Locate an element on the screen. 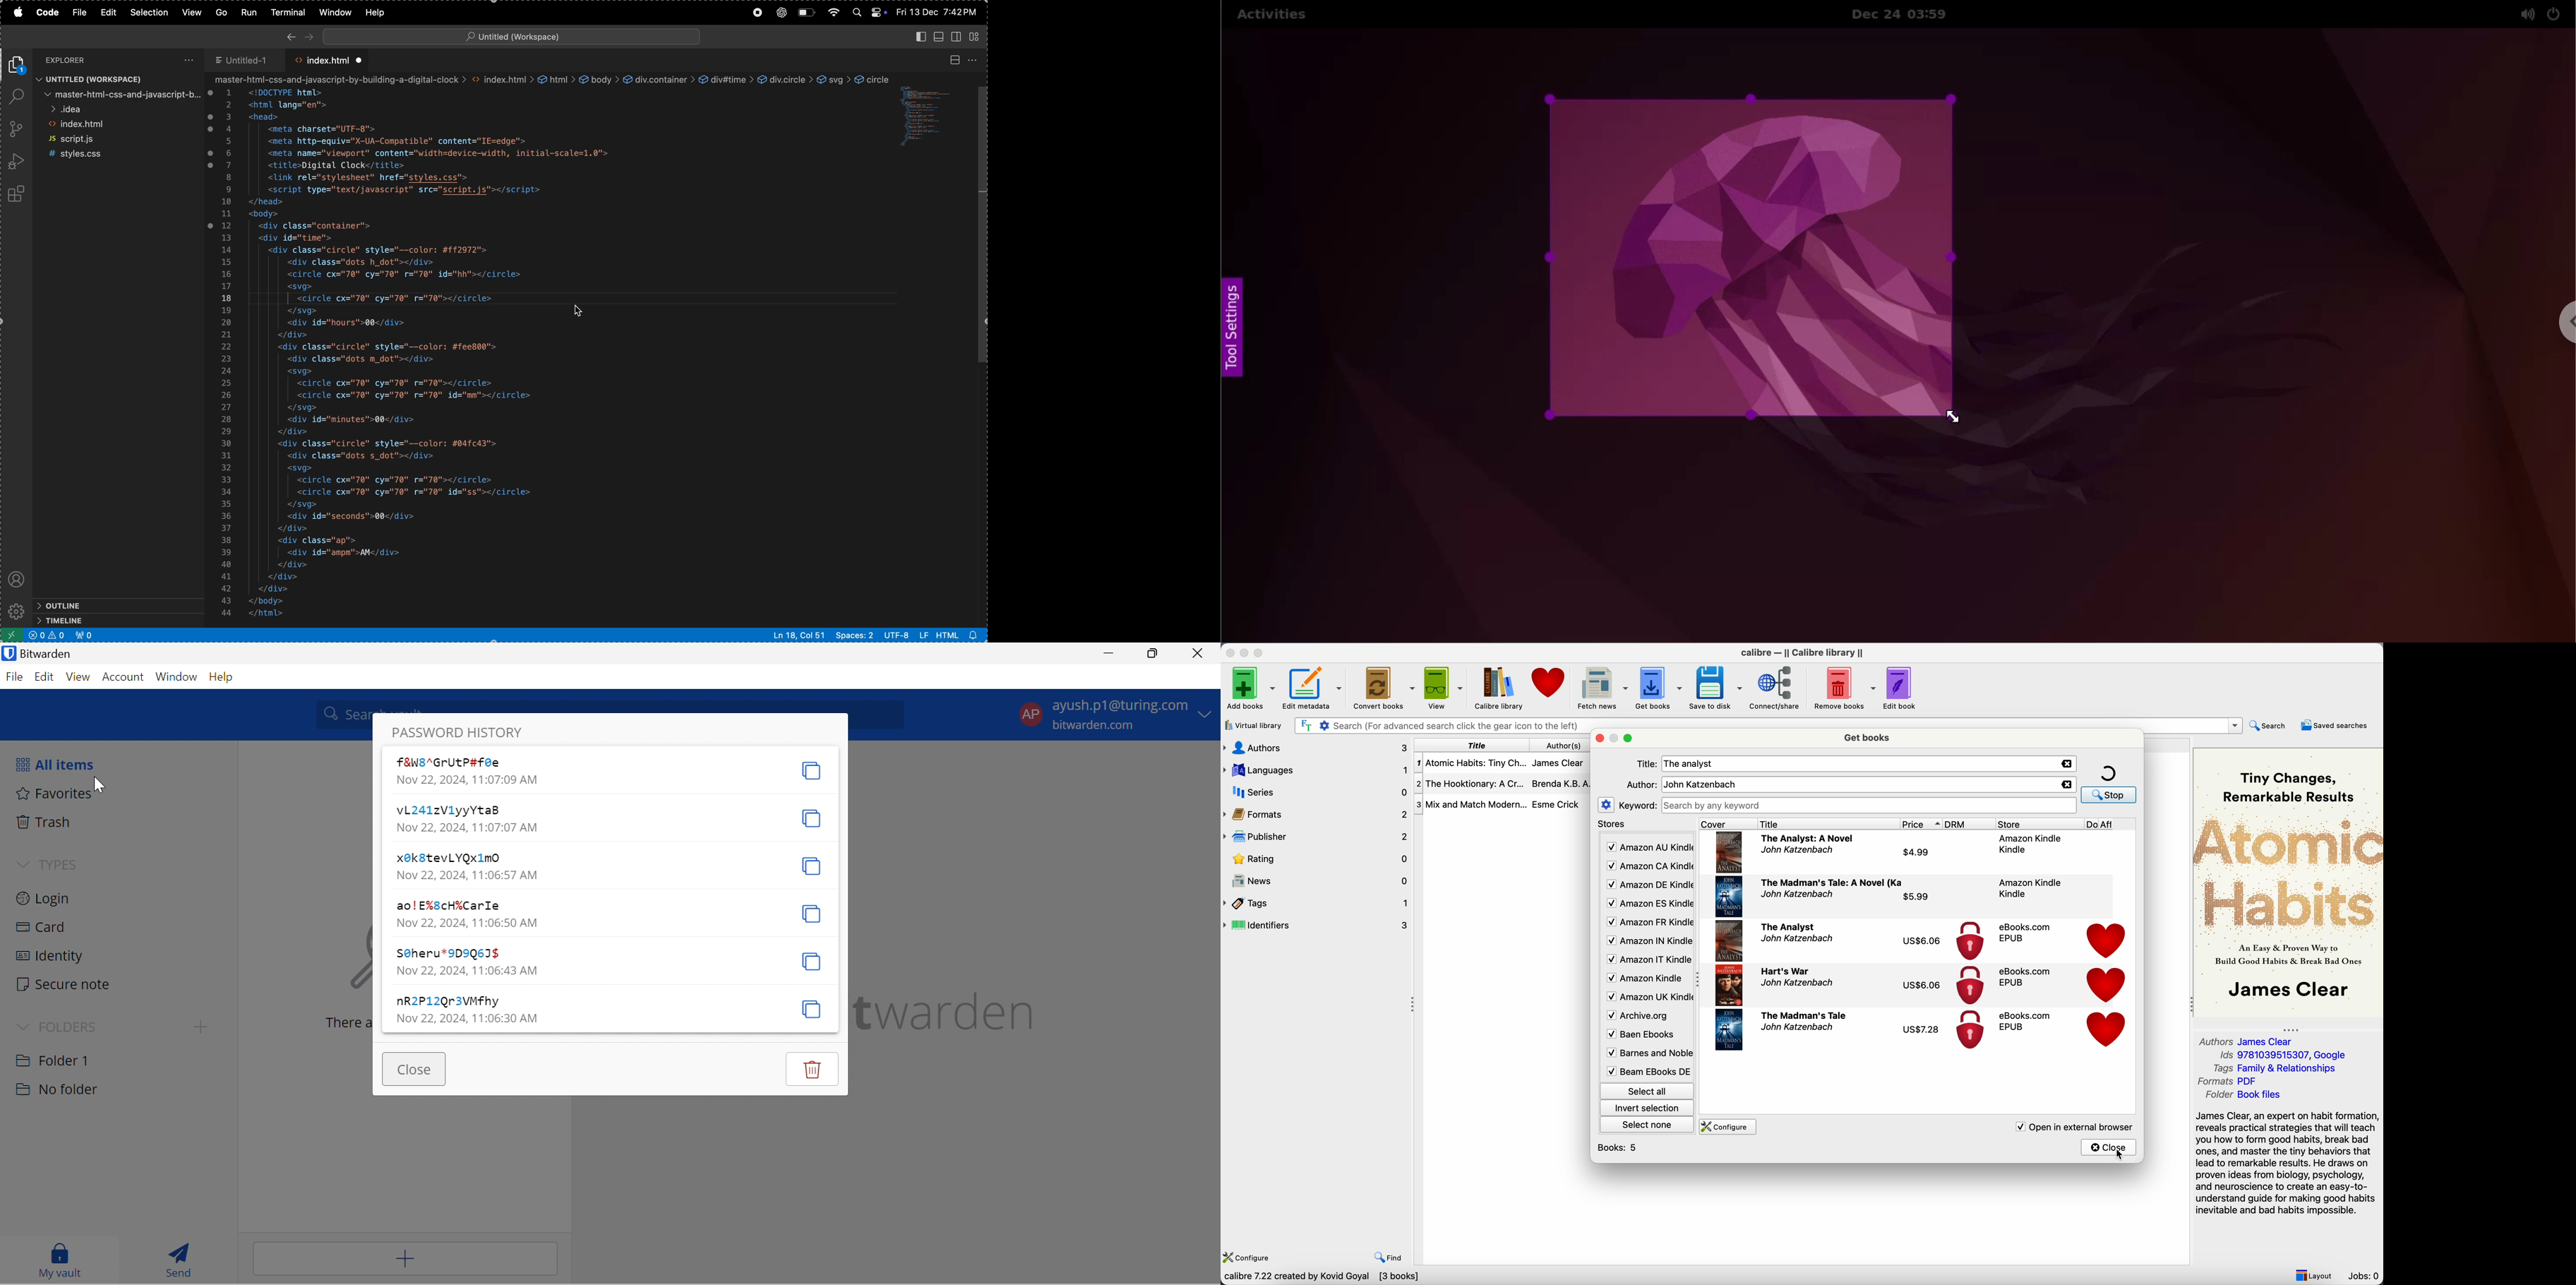 Image resolution: width=2576 pixels, height=1288 pixels. John Katzenbach is located at coordinates (1700, 784).